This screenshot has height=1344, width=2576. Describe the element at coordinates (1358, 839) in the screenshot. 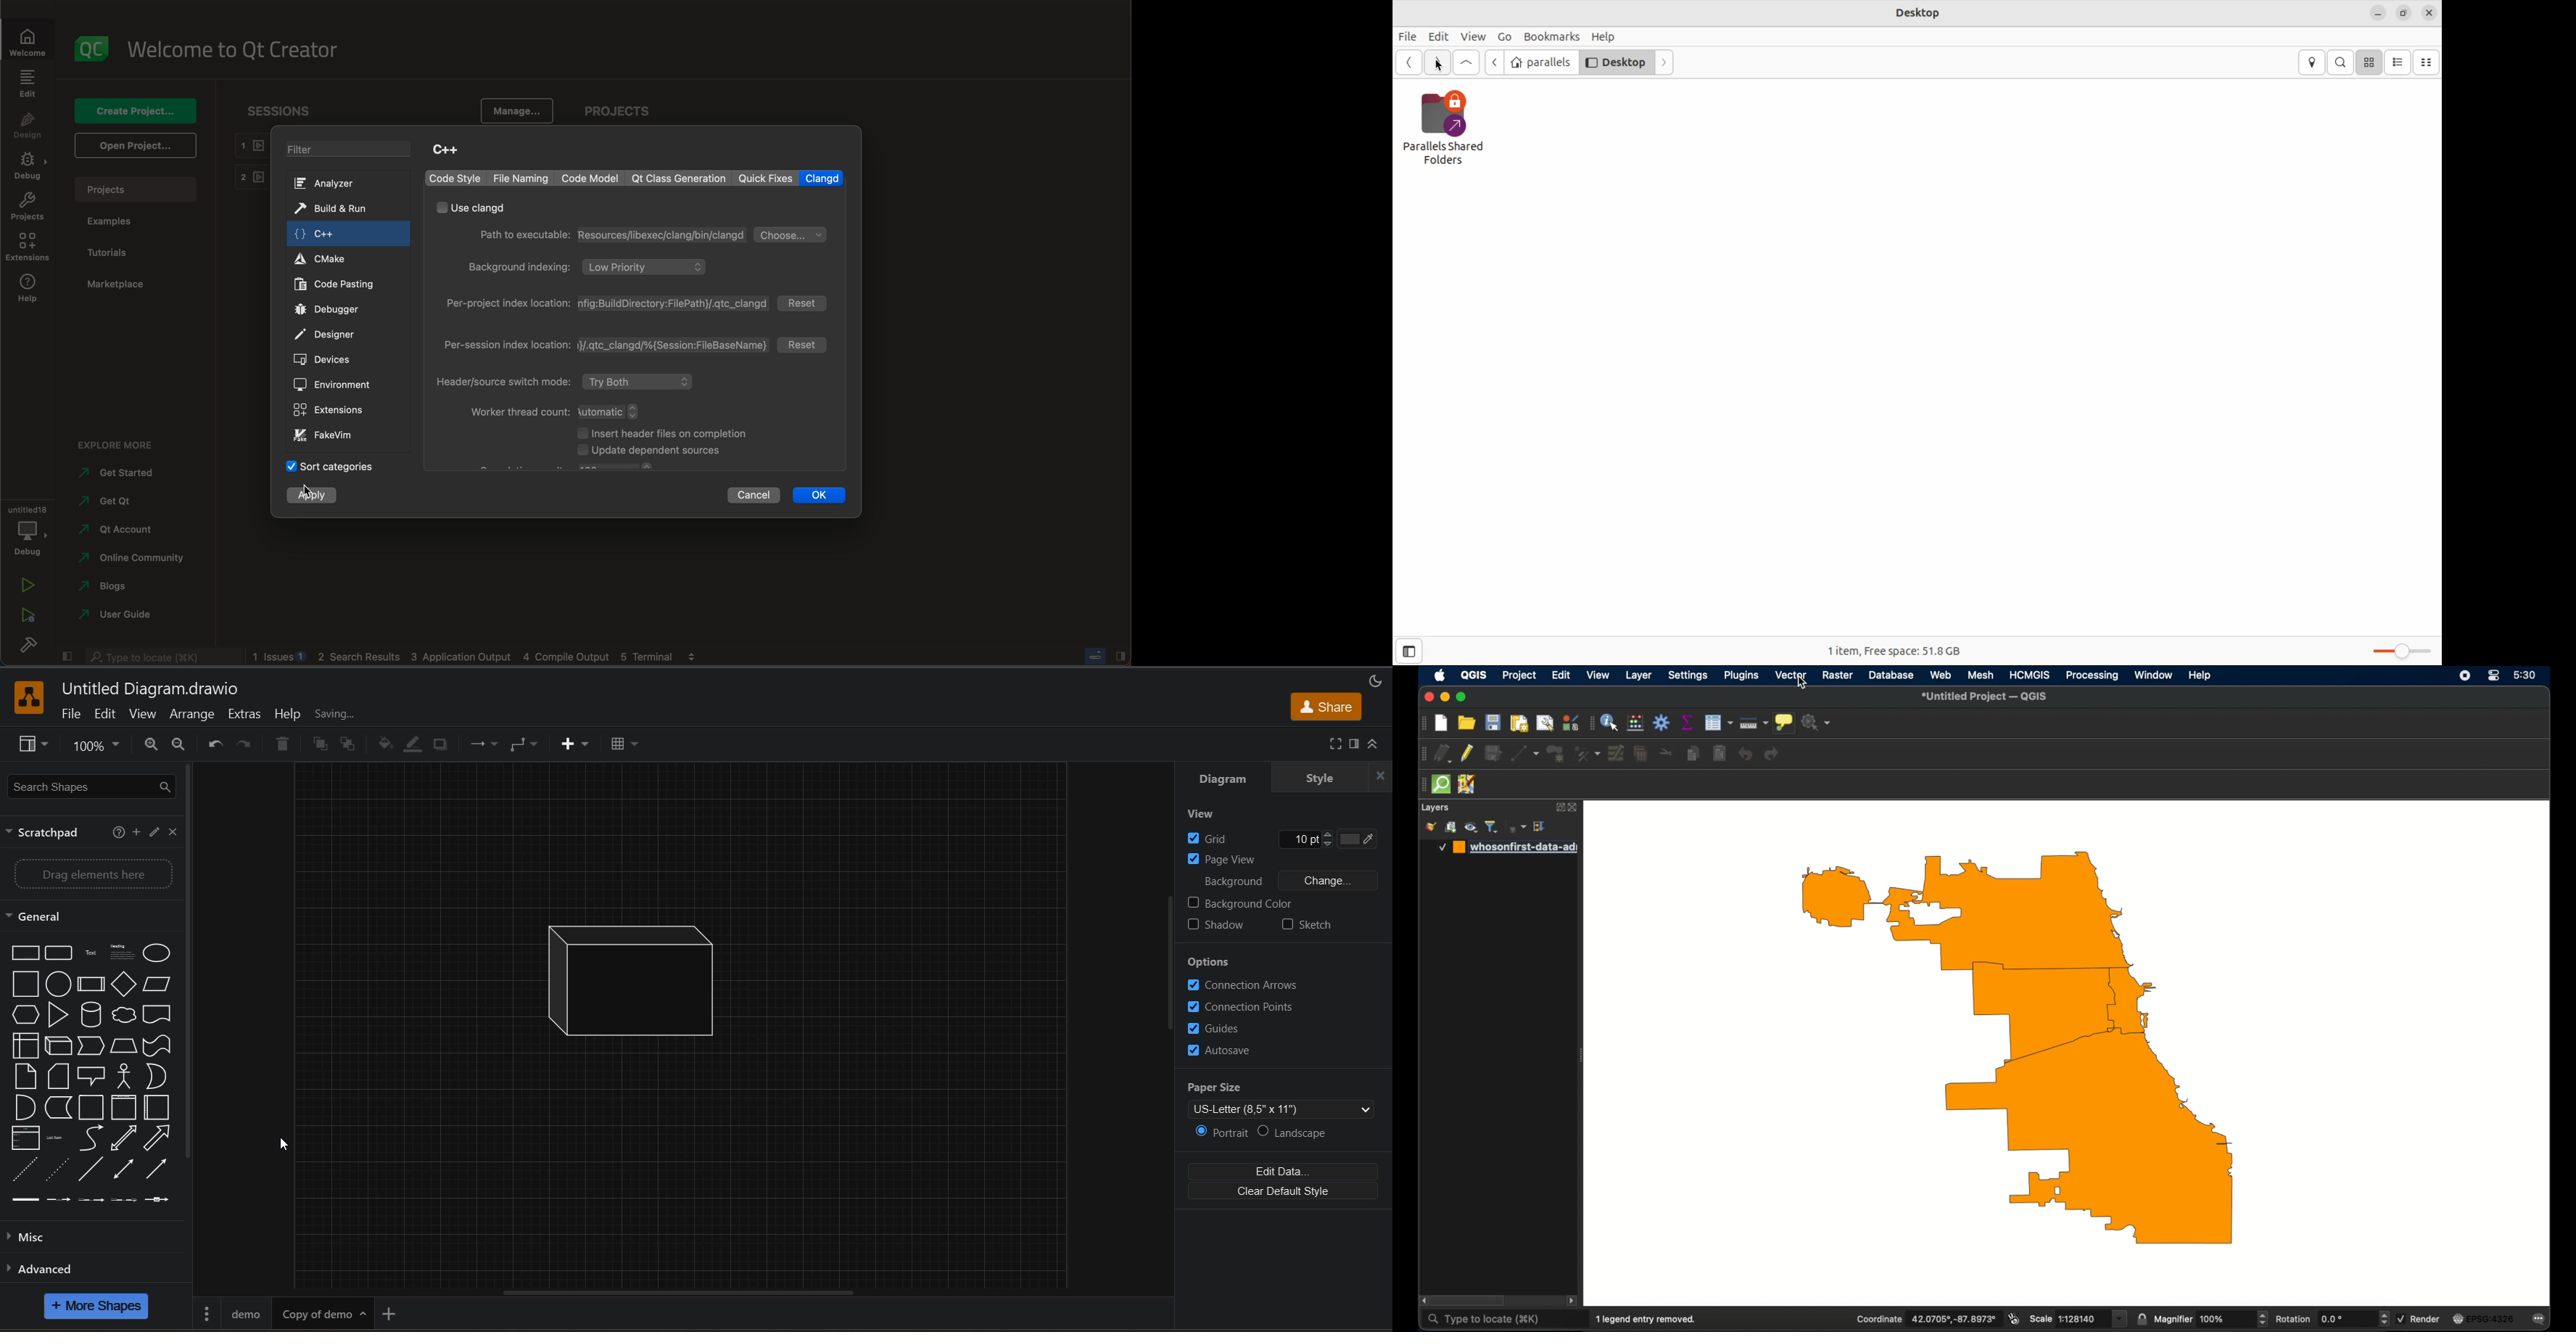

I see `Grid color` at that location.